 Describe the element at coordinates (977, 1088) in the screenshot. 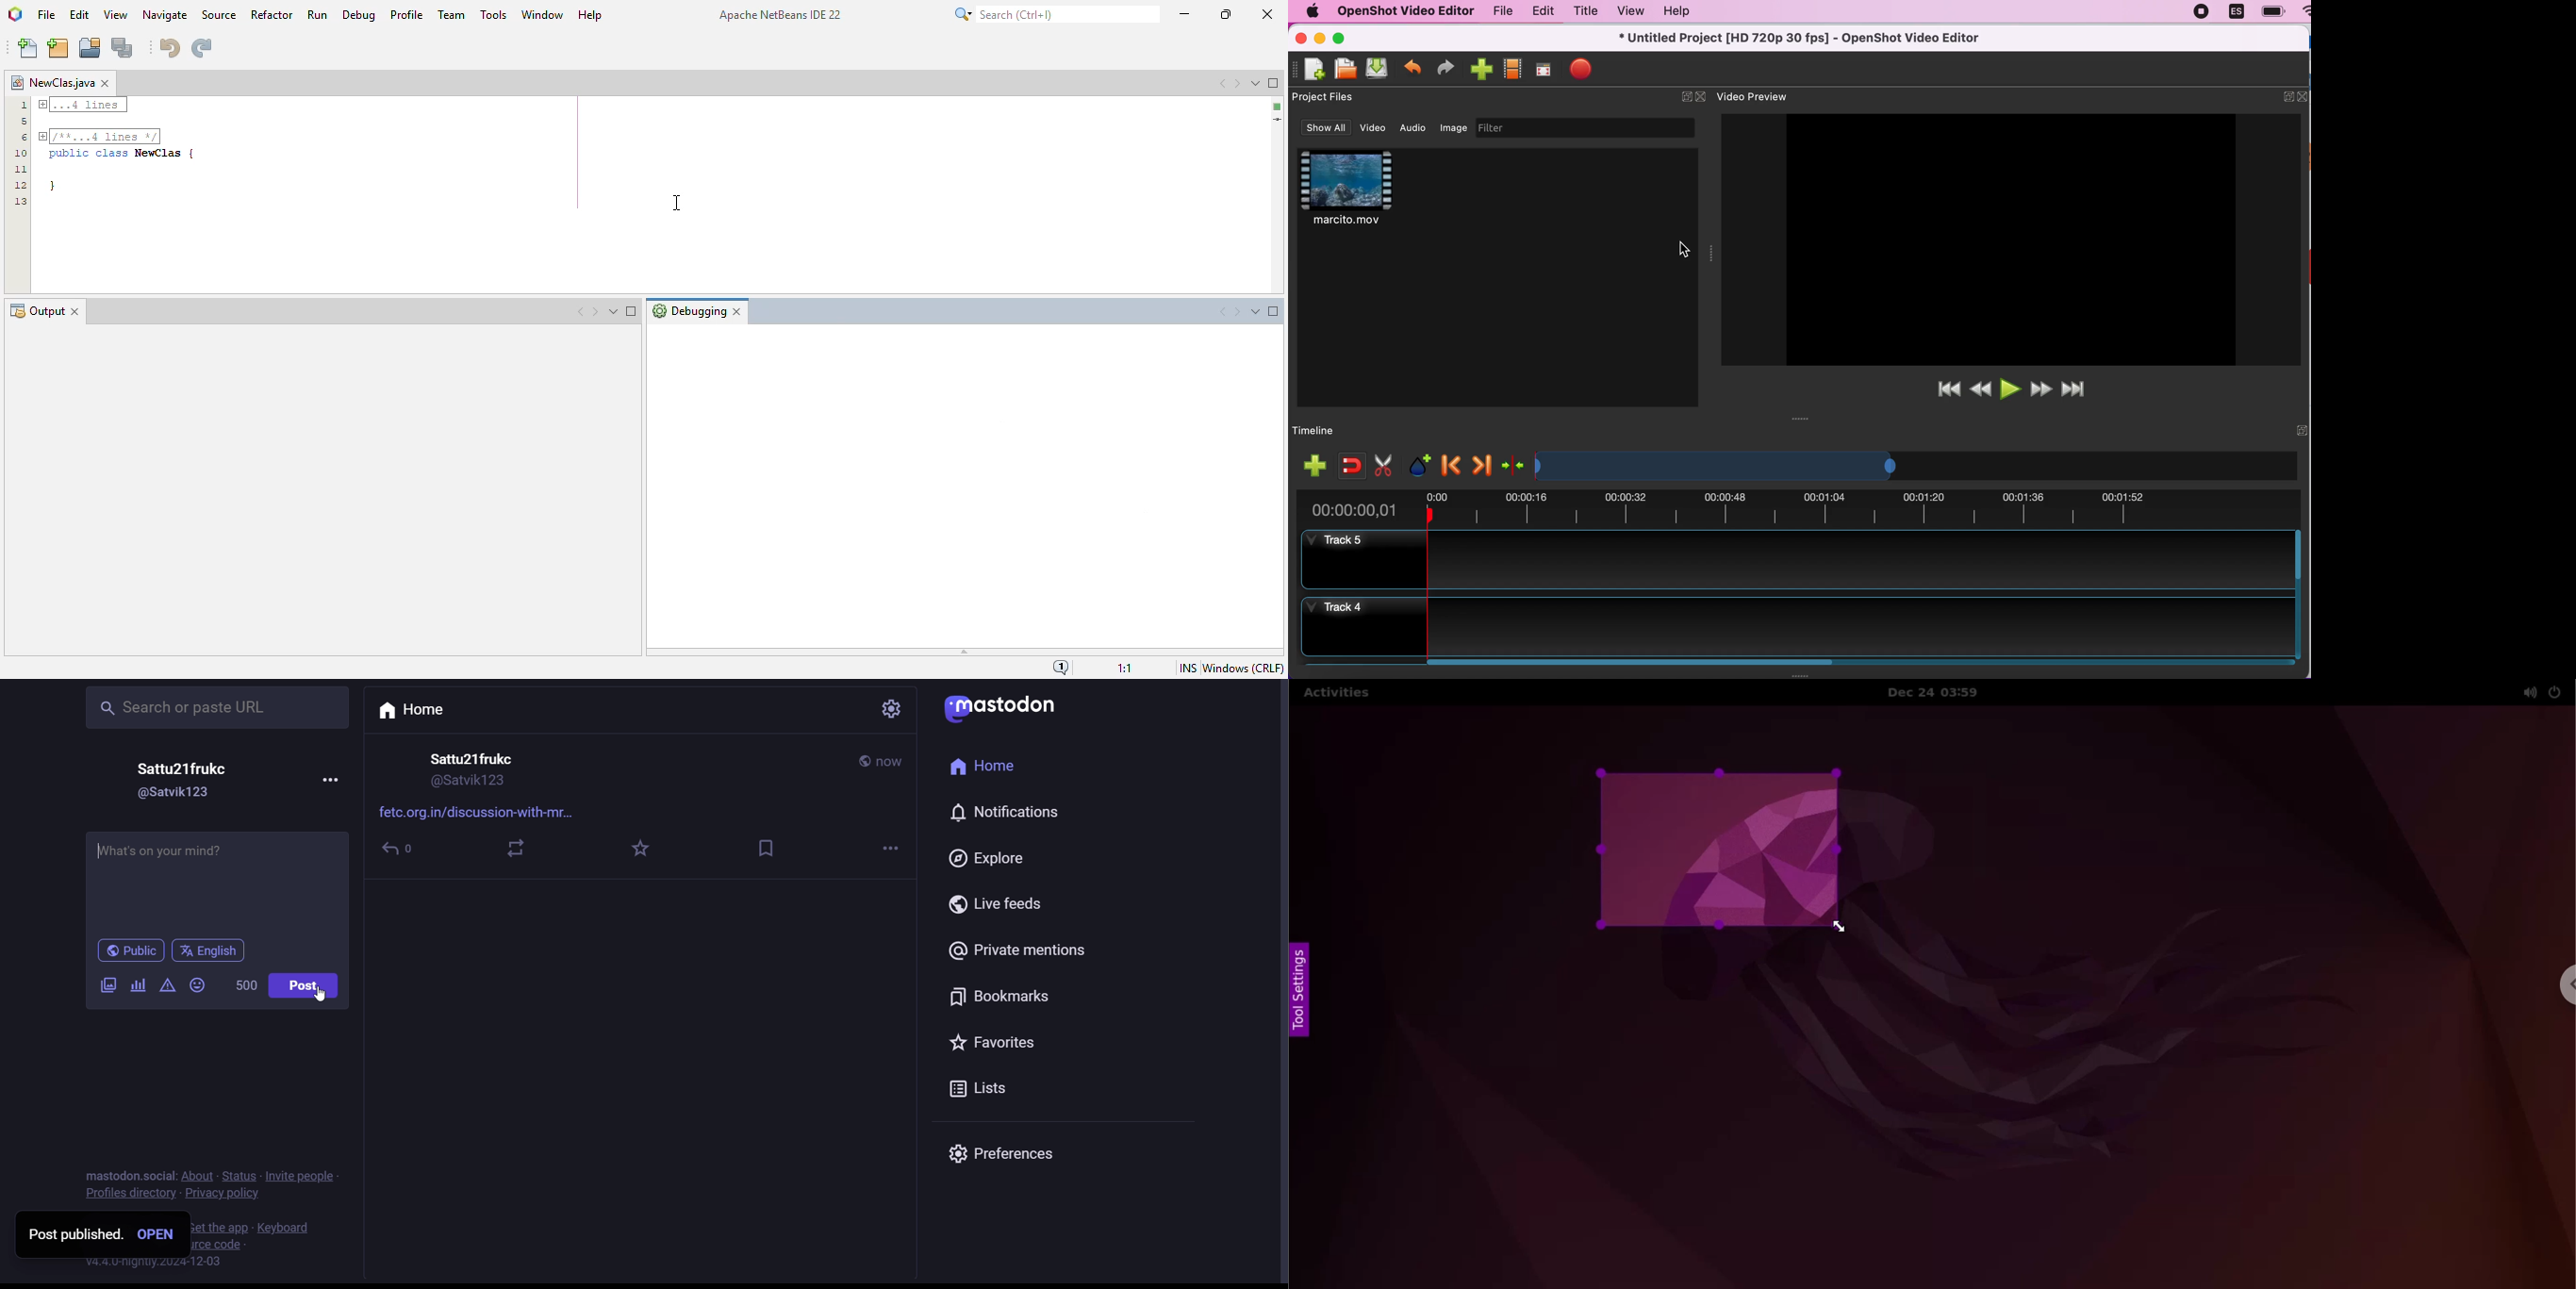

I see `list` at that location.